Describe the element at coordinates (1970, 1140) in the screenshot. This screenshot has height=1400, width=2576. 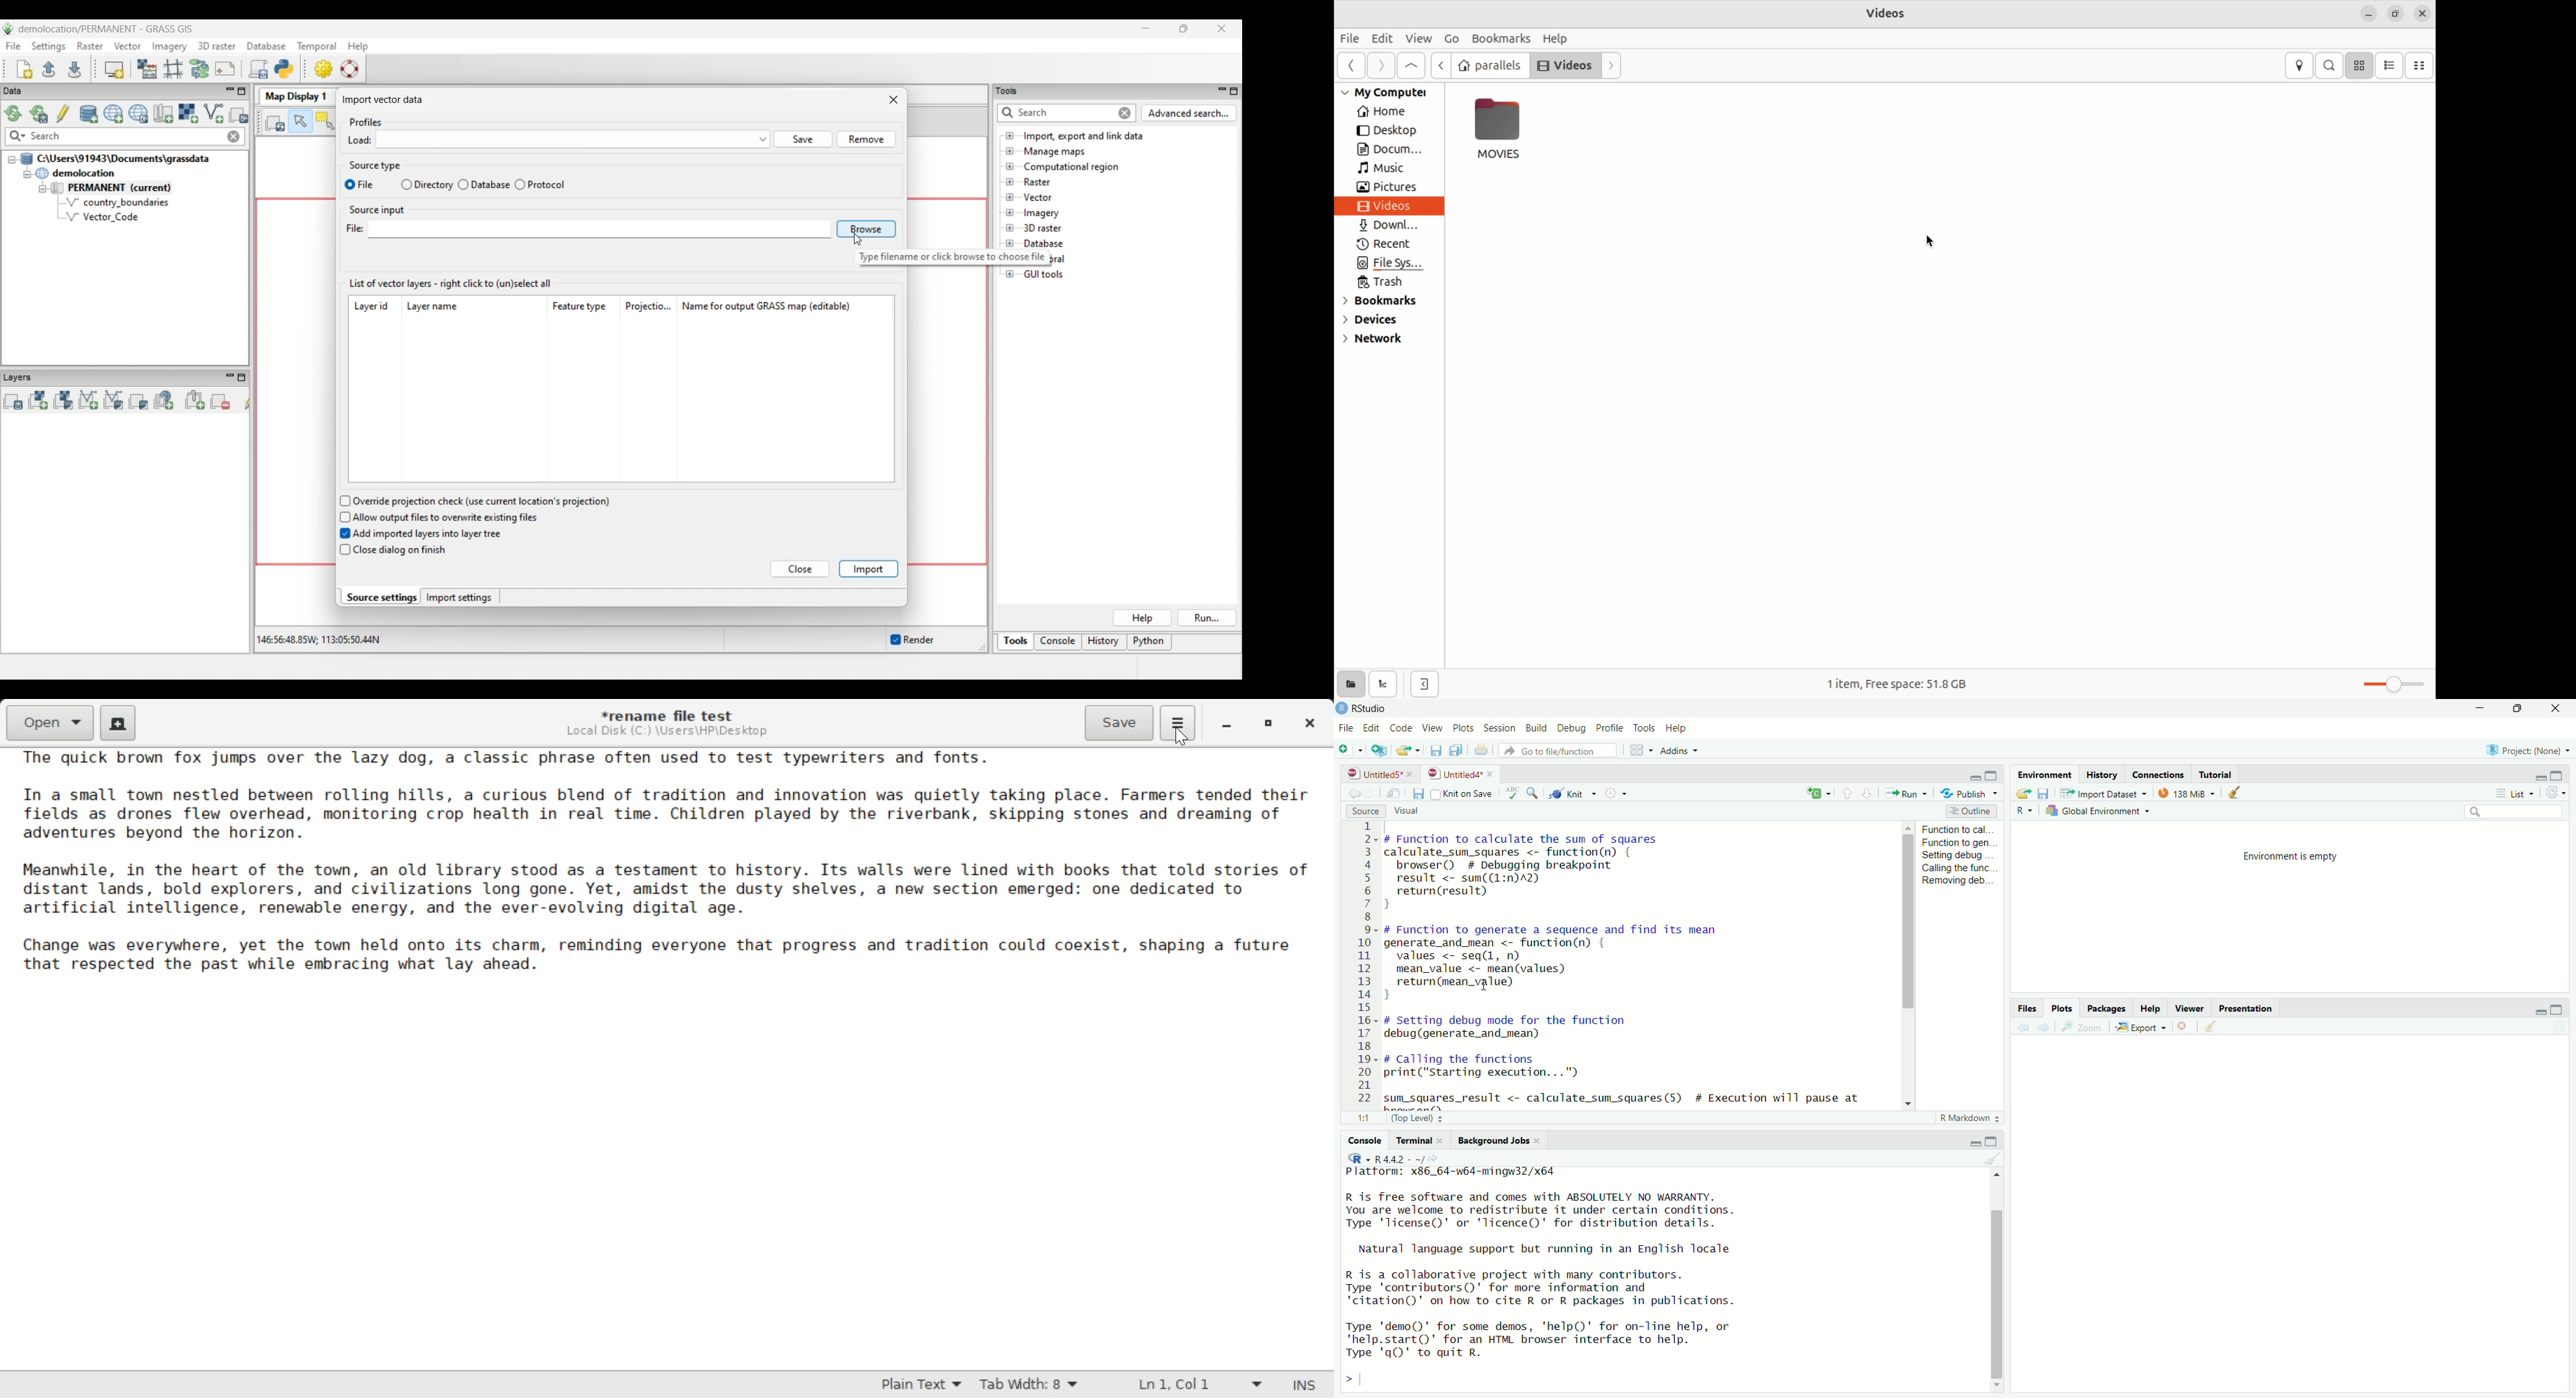
I see `minimize` at that location.